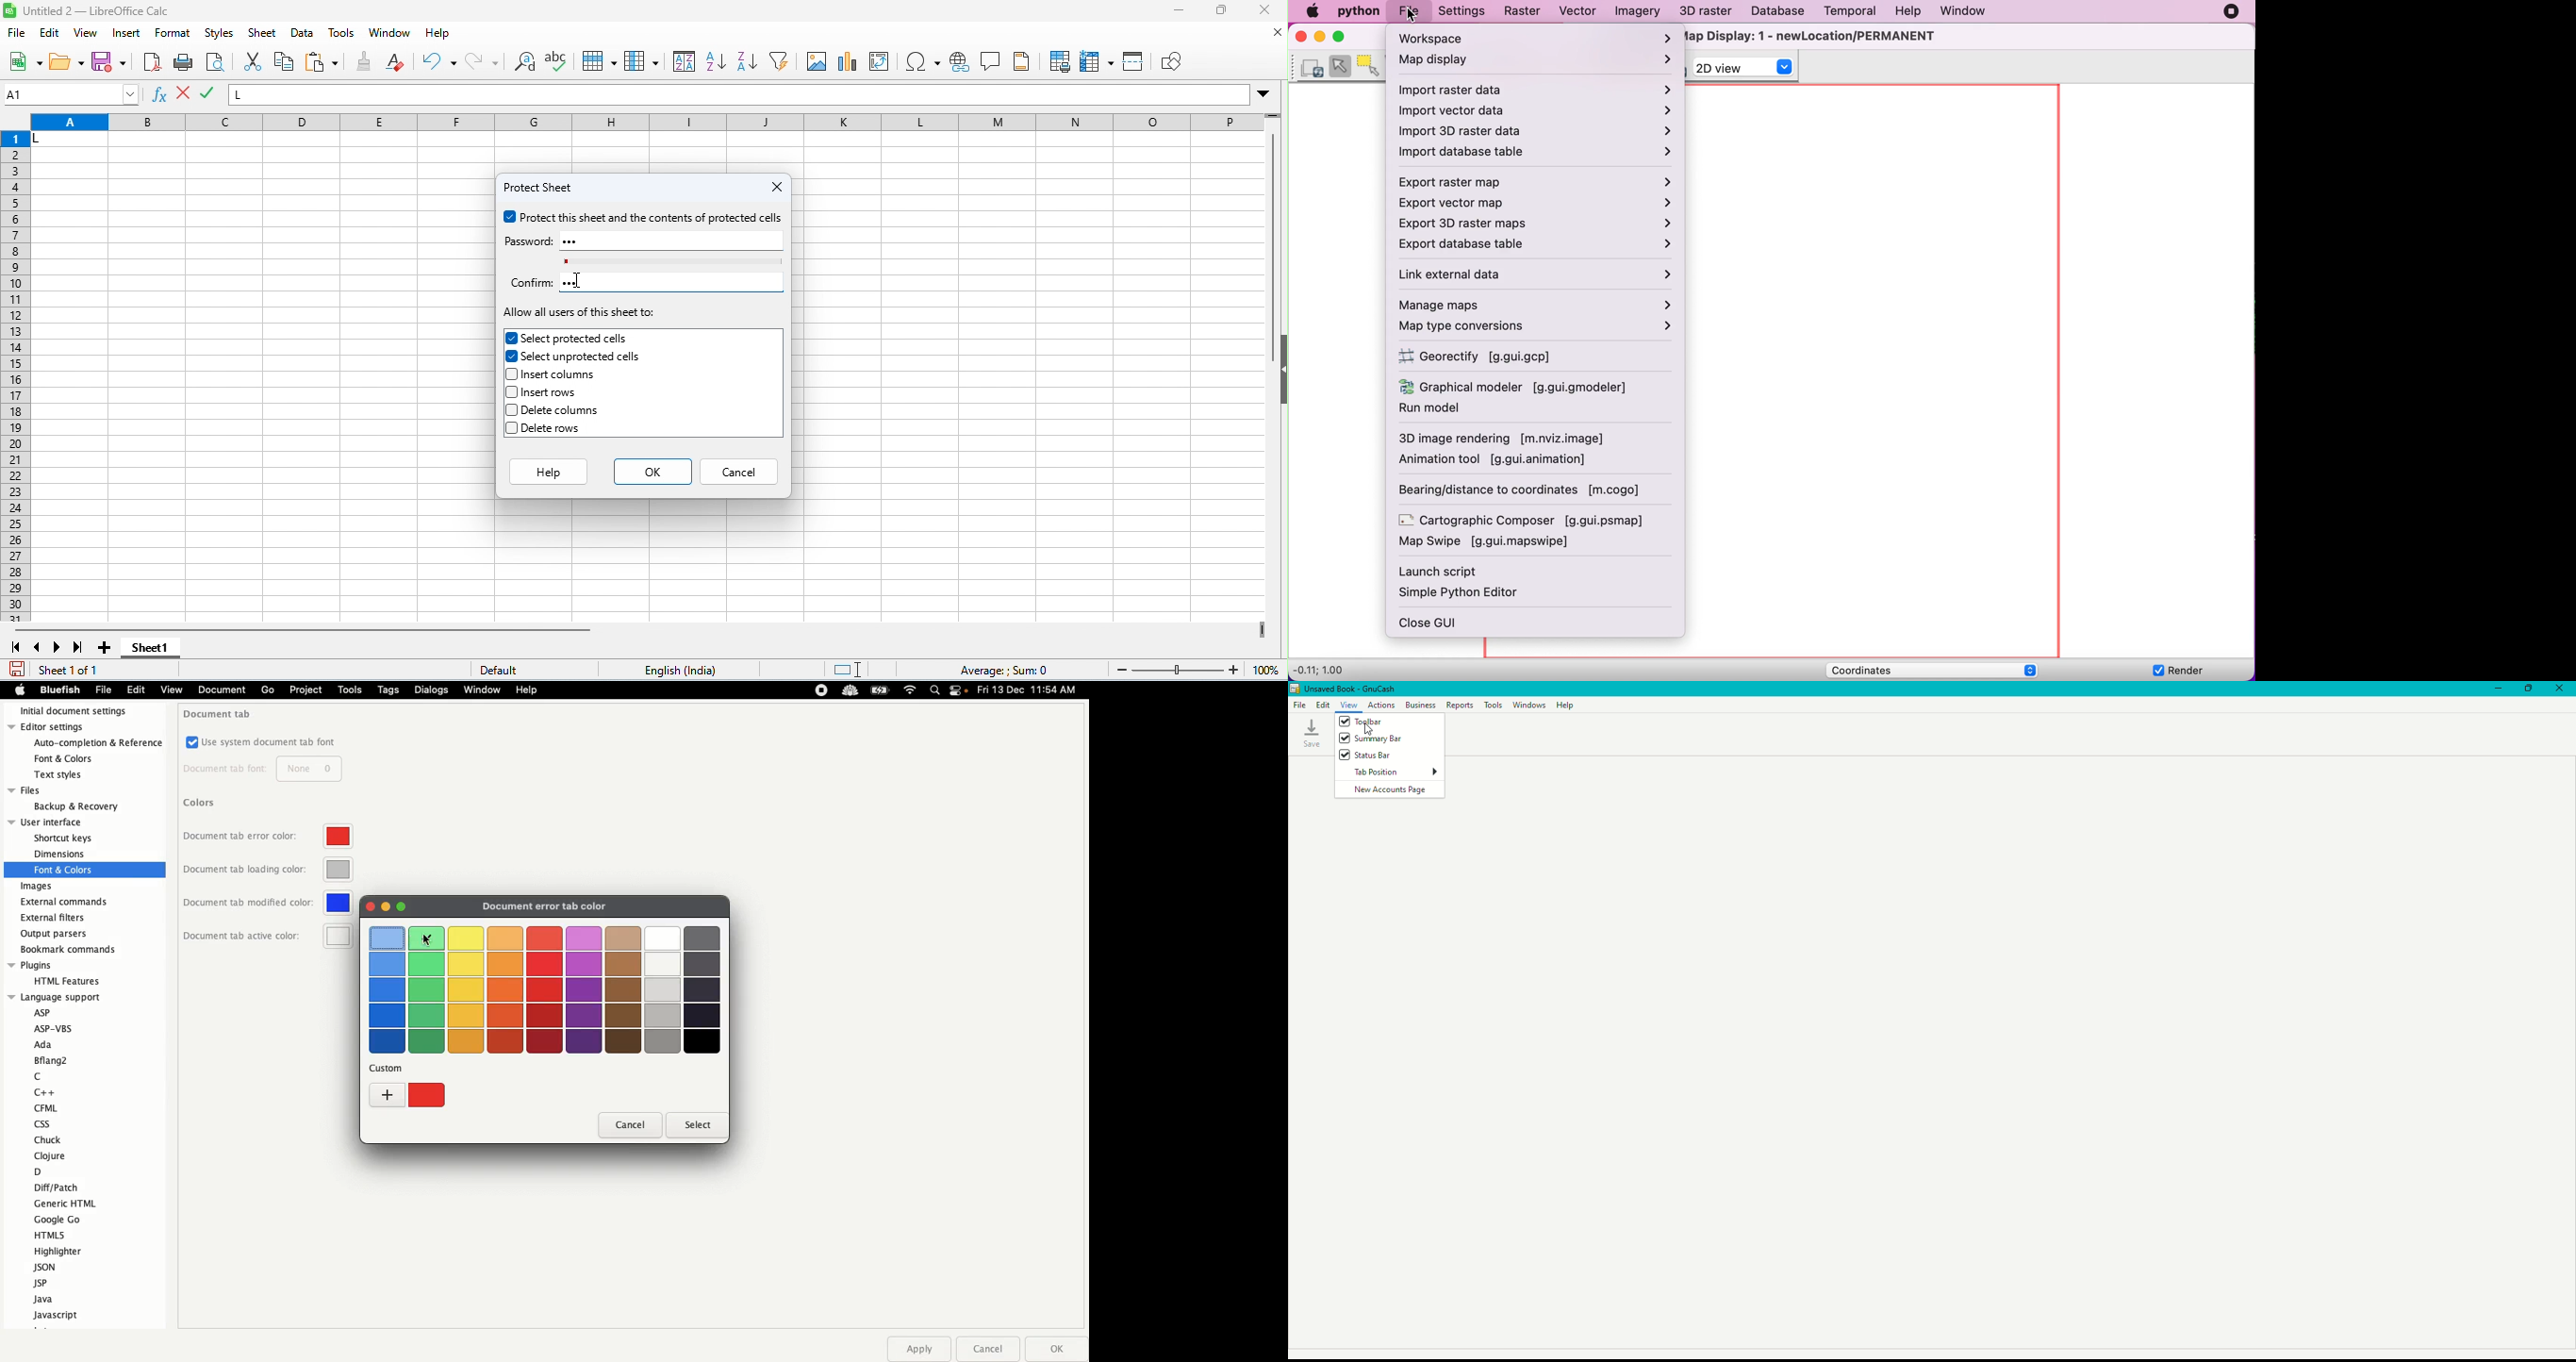 The height and width of the screenshot is (1372, 2576). Describe the element at coordinates (555, 410) in the screenshot. I see `delete columns` at that location.